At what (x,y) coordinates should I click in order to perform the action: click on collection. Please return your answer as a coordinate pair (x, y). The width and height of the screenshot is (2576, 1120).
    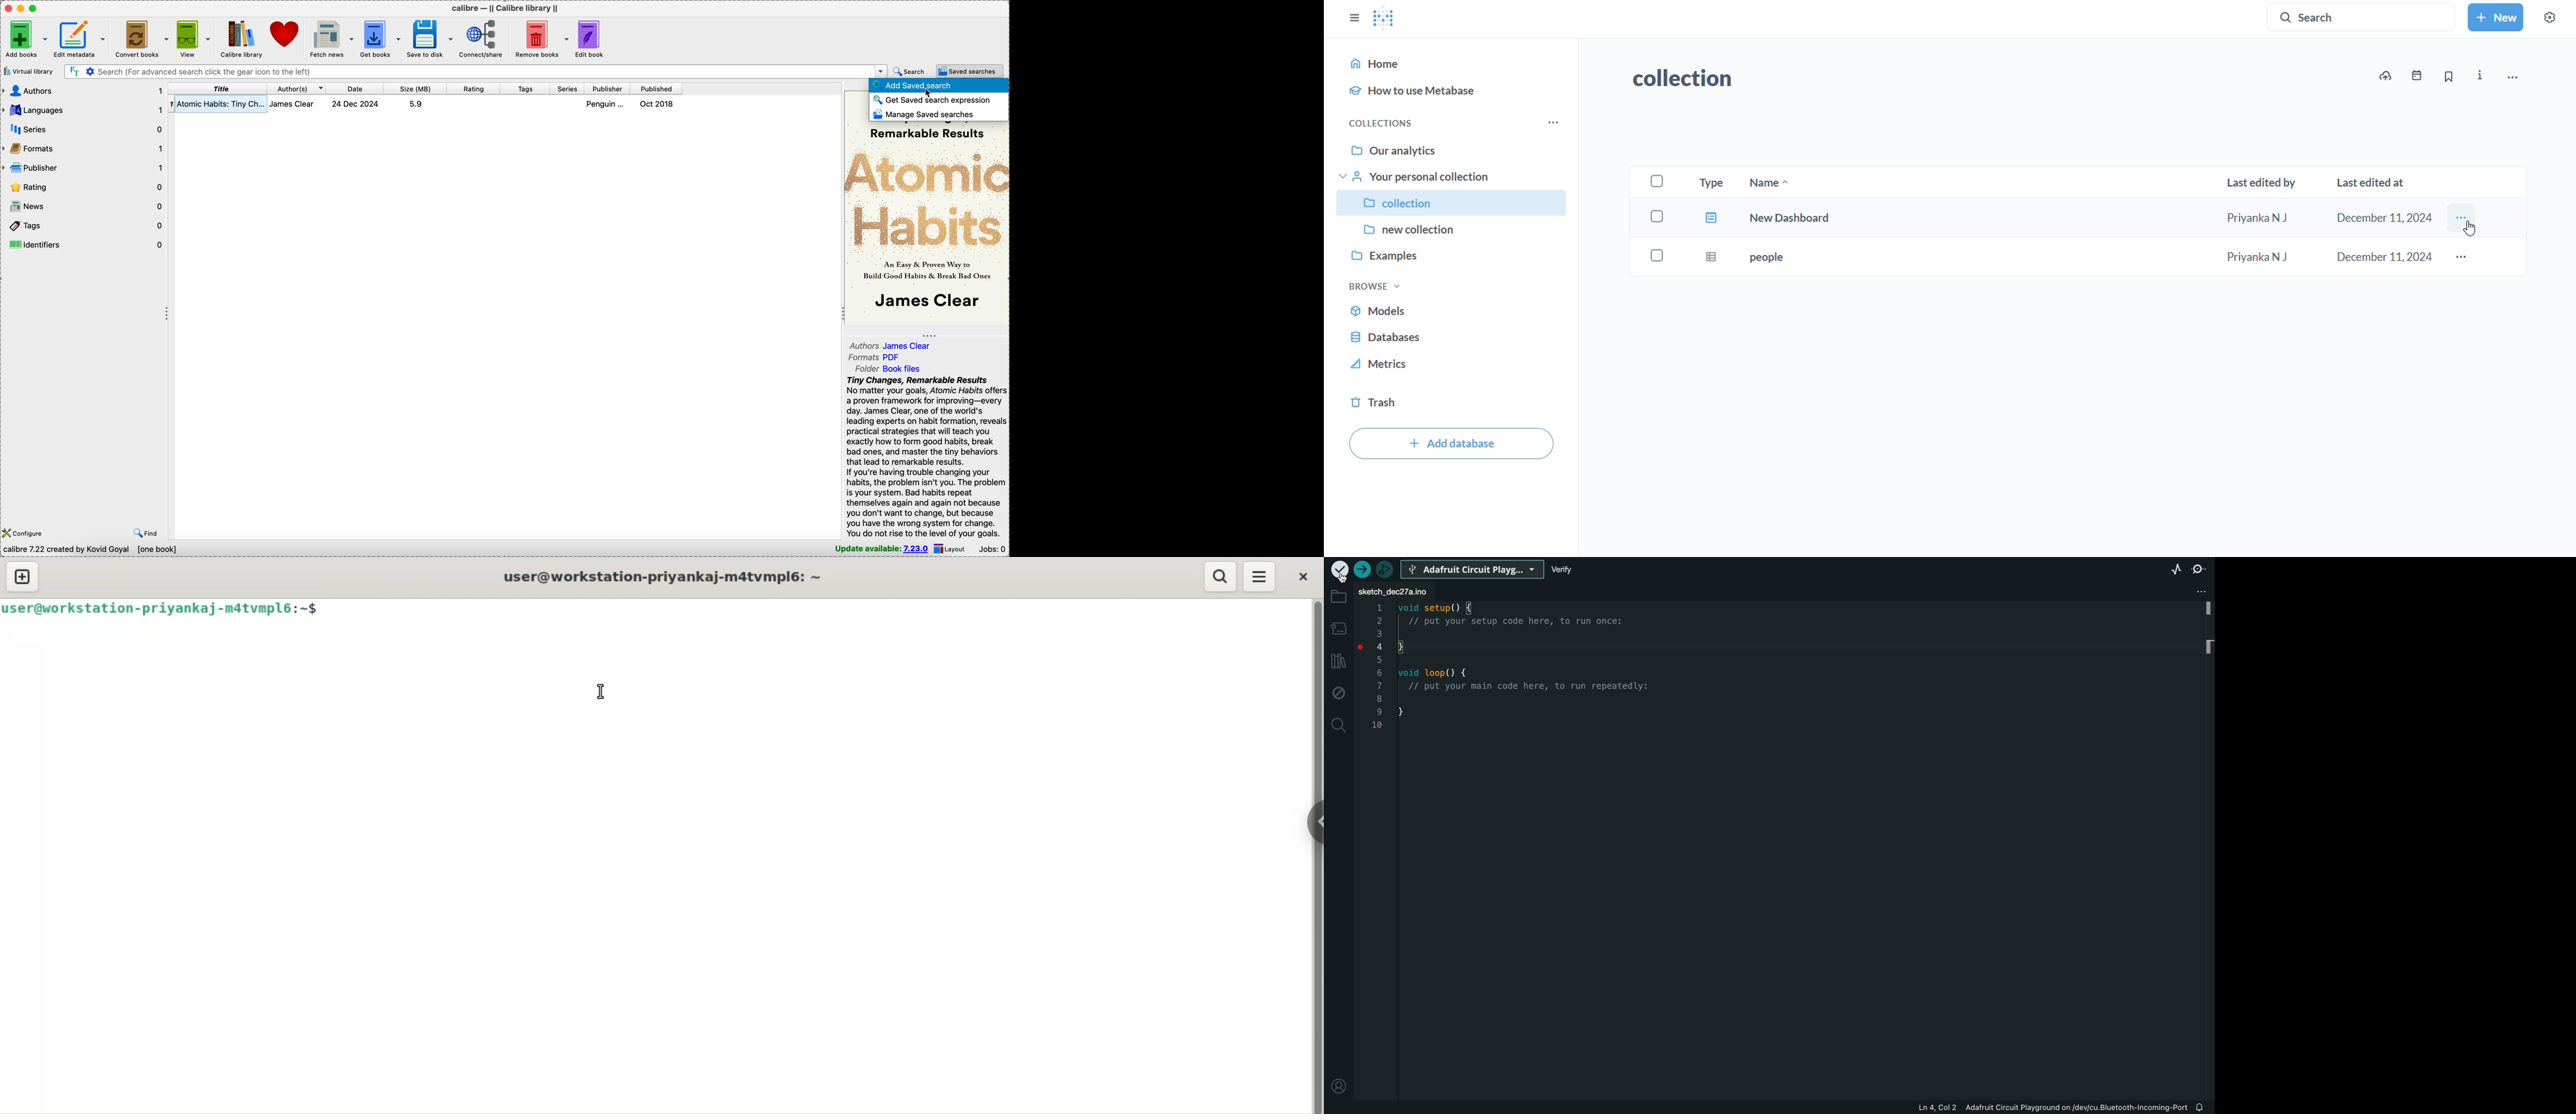
    Looking at the image, I should click on (1692, 79).